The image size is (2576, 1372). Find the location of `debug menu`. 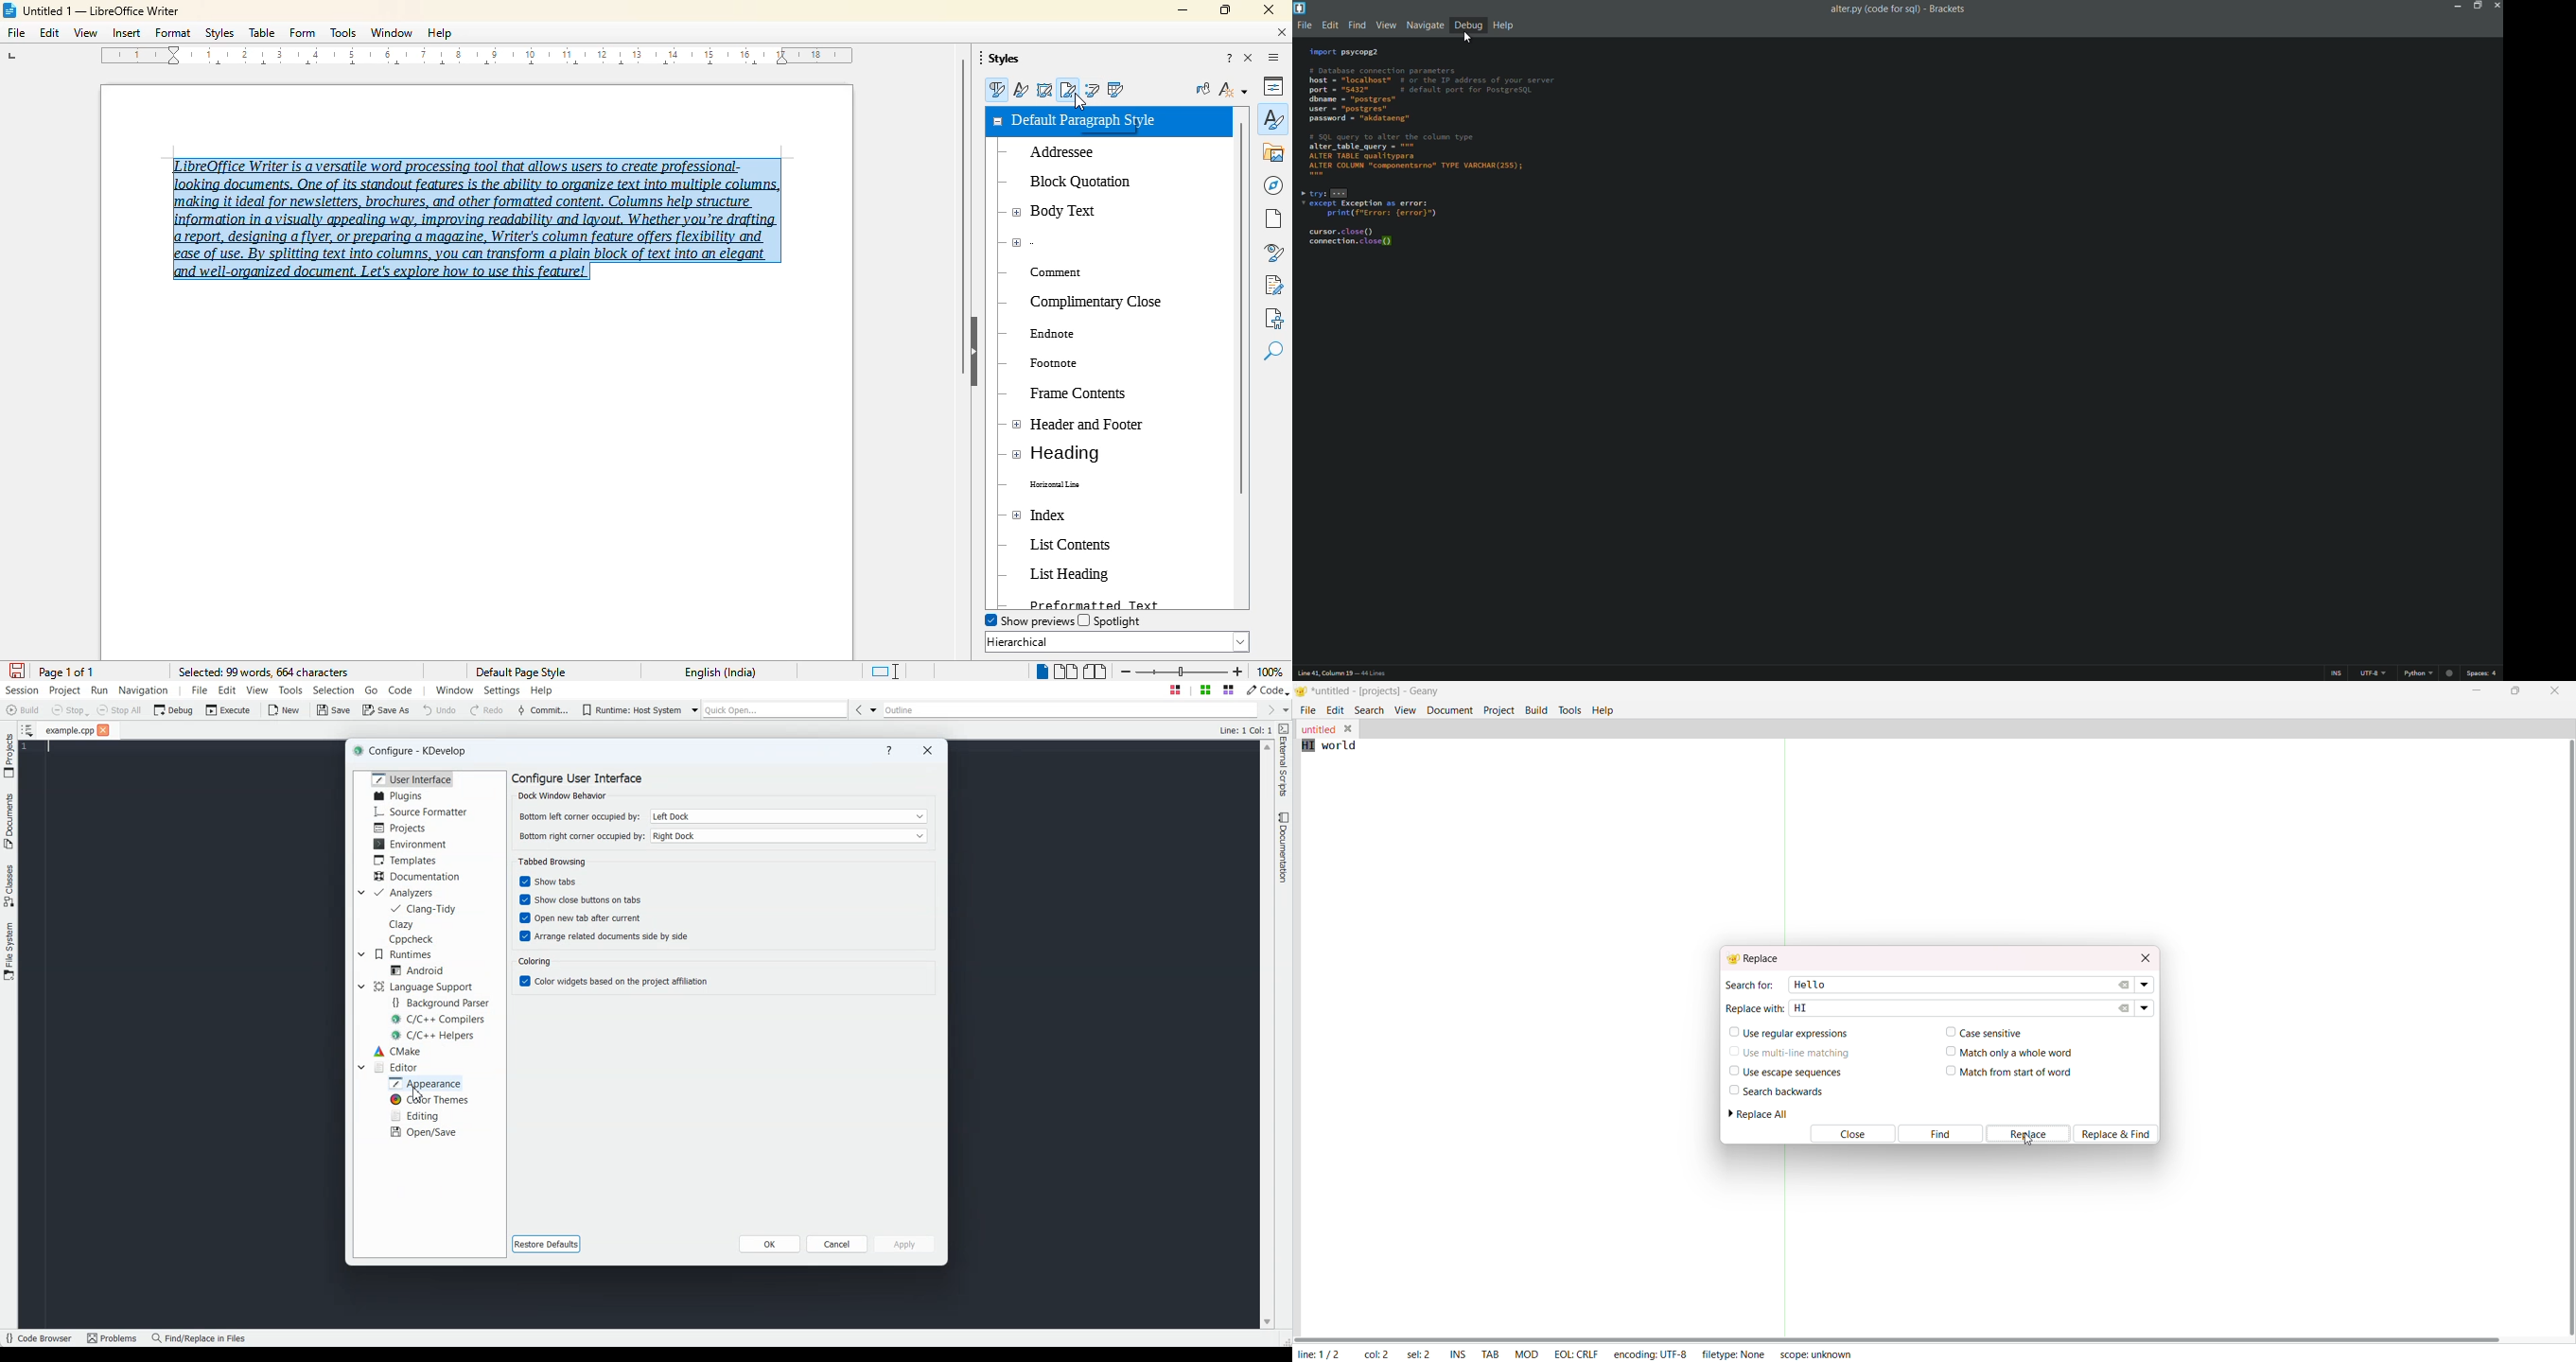

debug menu is located at coordinates (1468, 25).